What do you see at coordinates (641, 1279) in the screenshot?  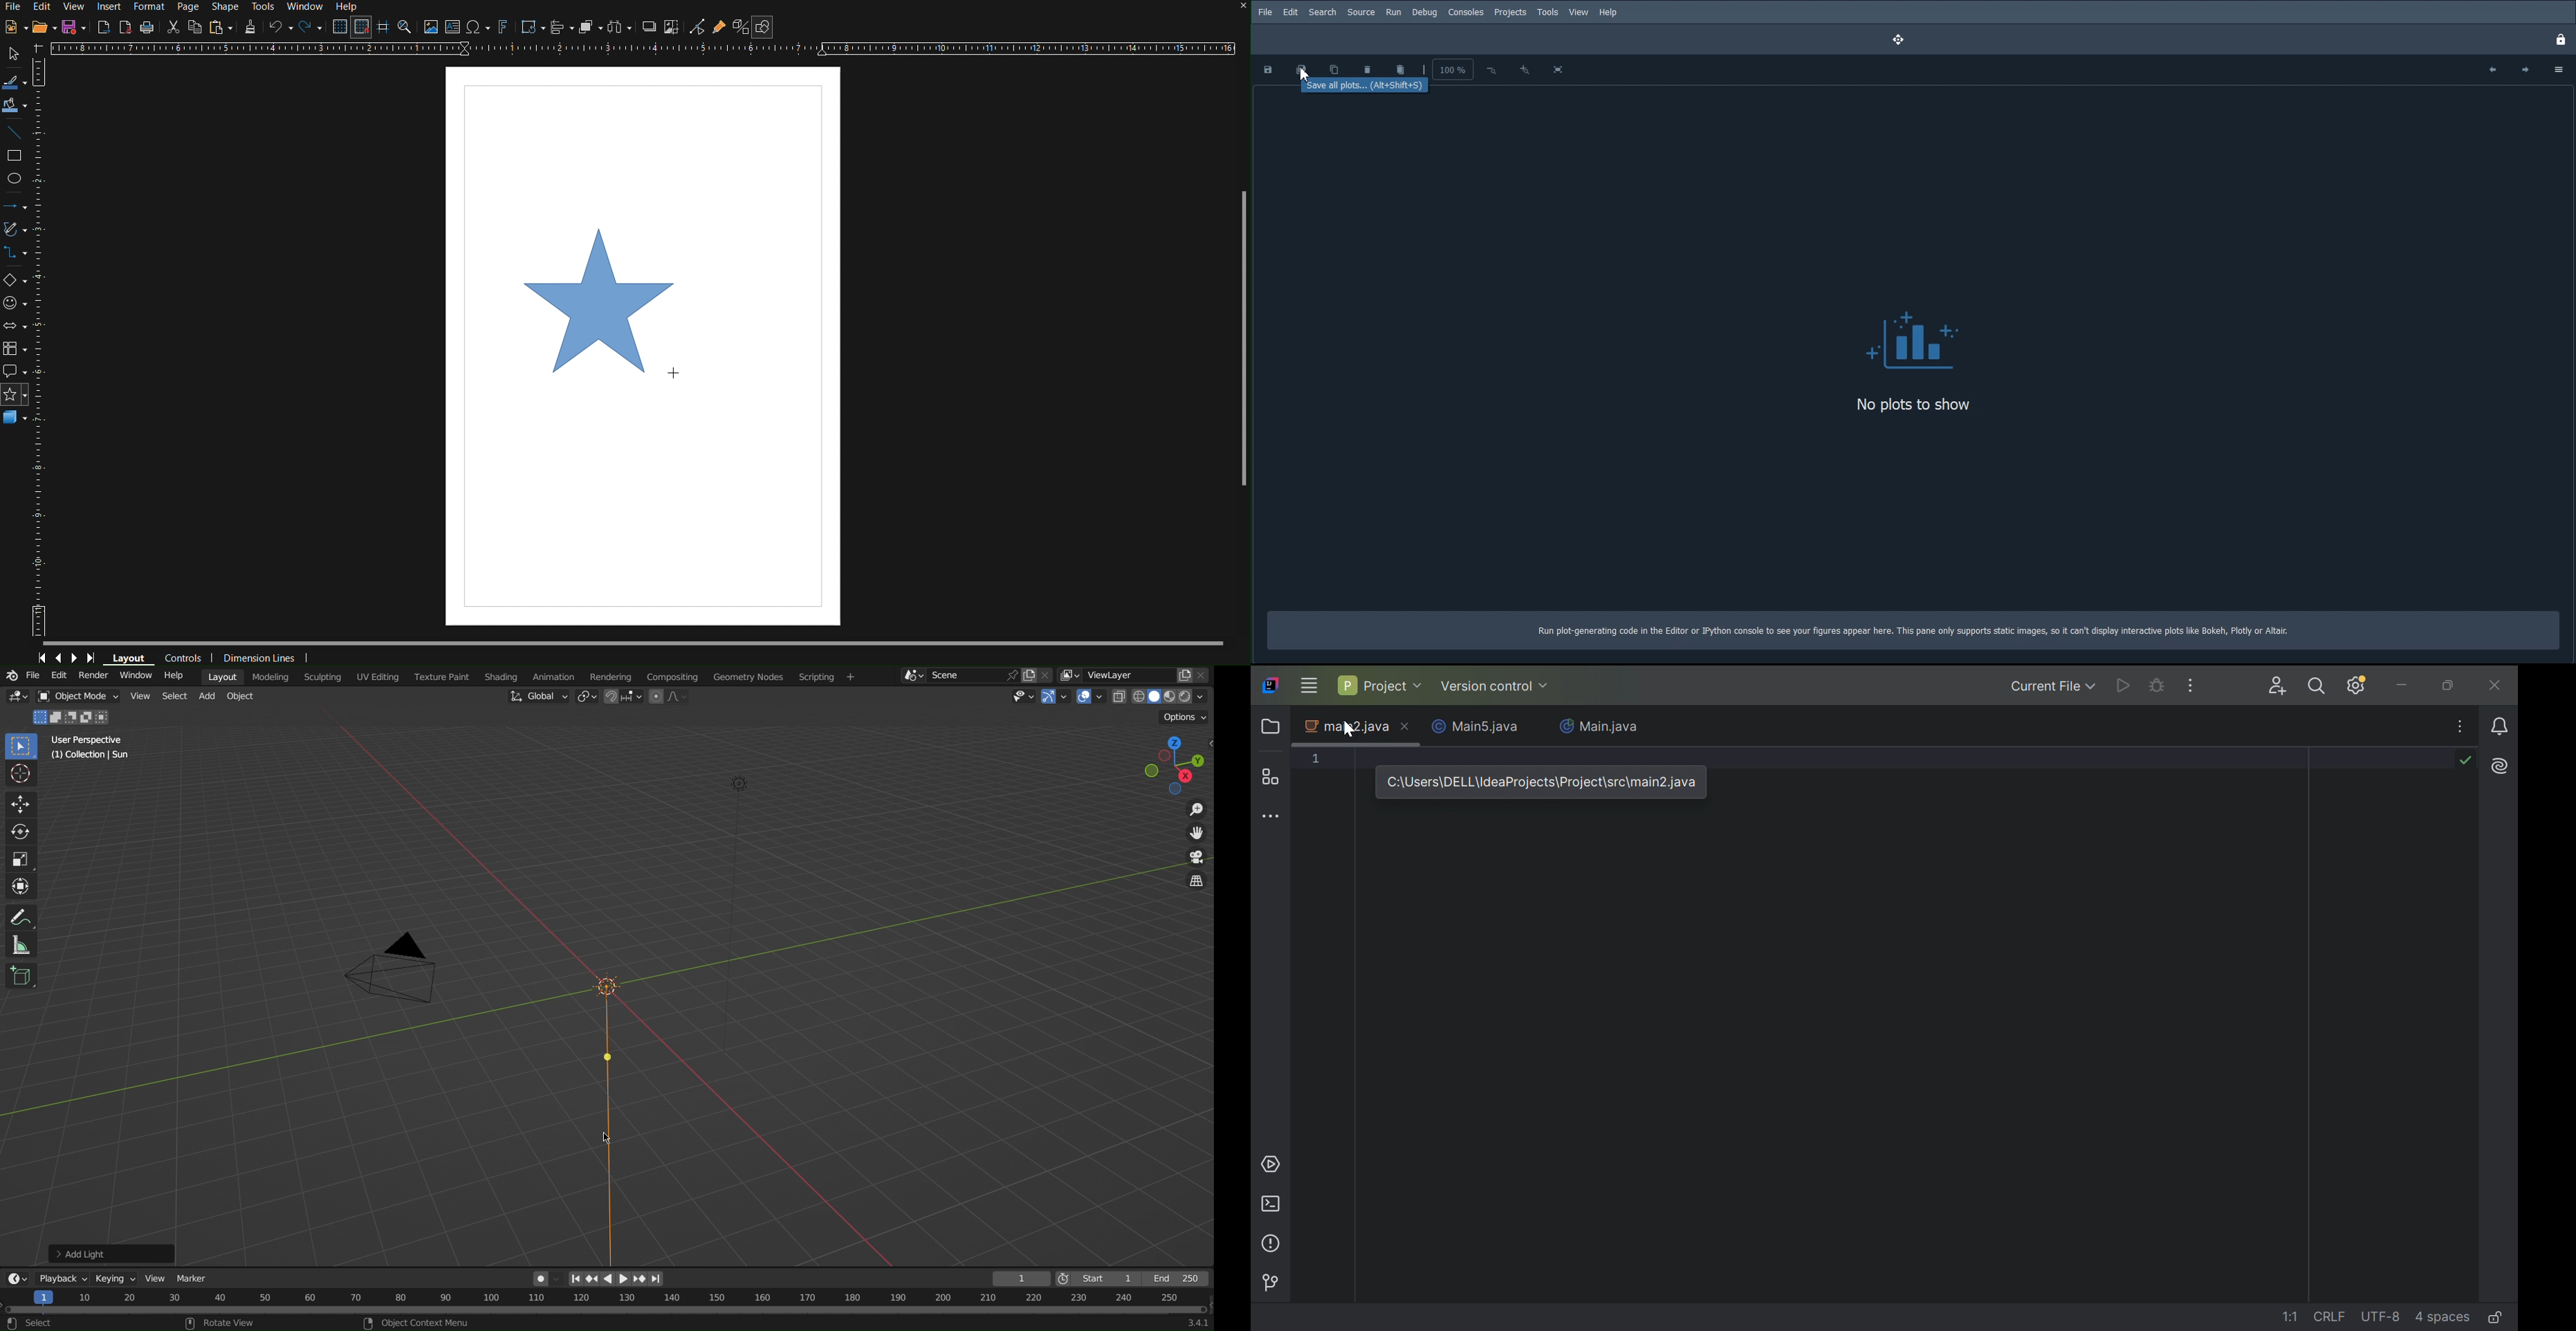 I see `forward` at bounding box center [641, 1279].